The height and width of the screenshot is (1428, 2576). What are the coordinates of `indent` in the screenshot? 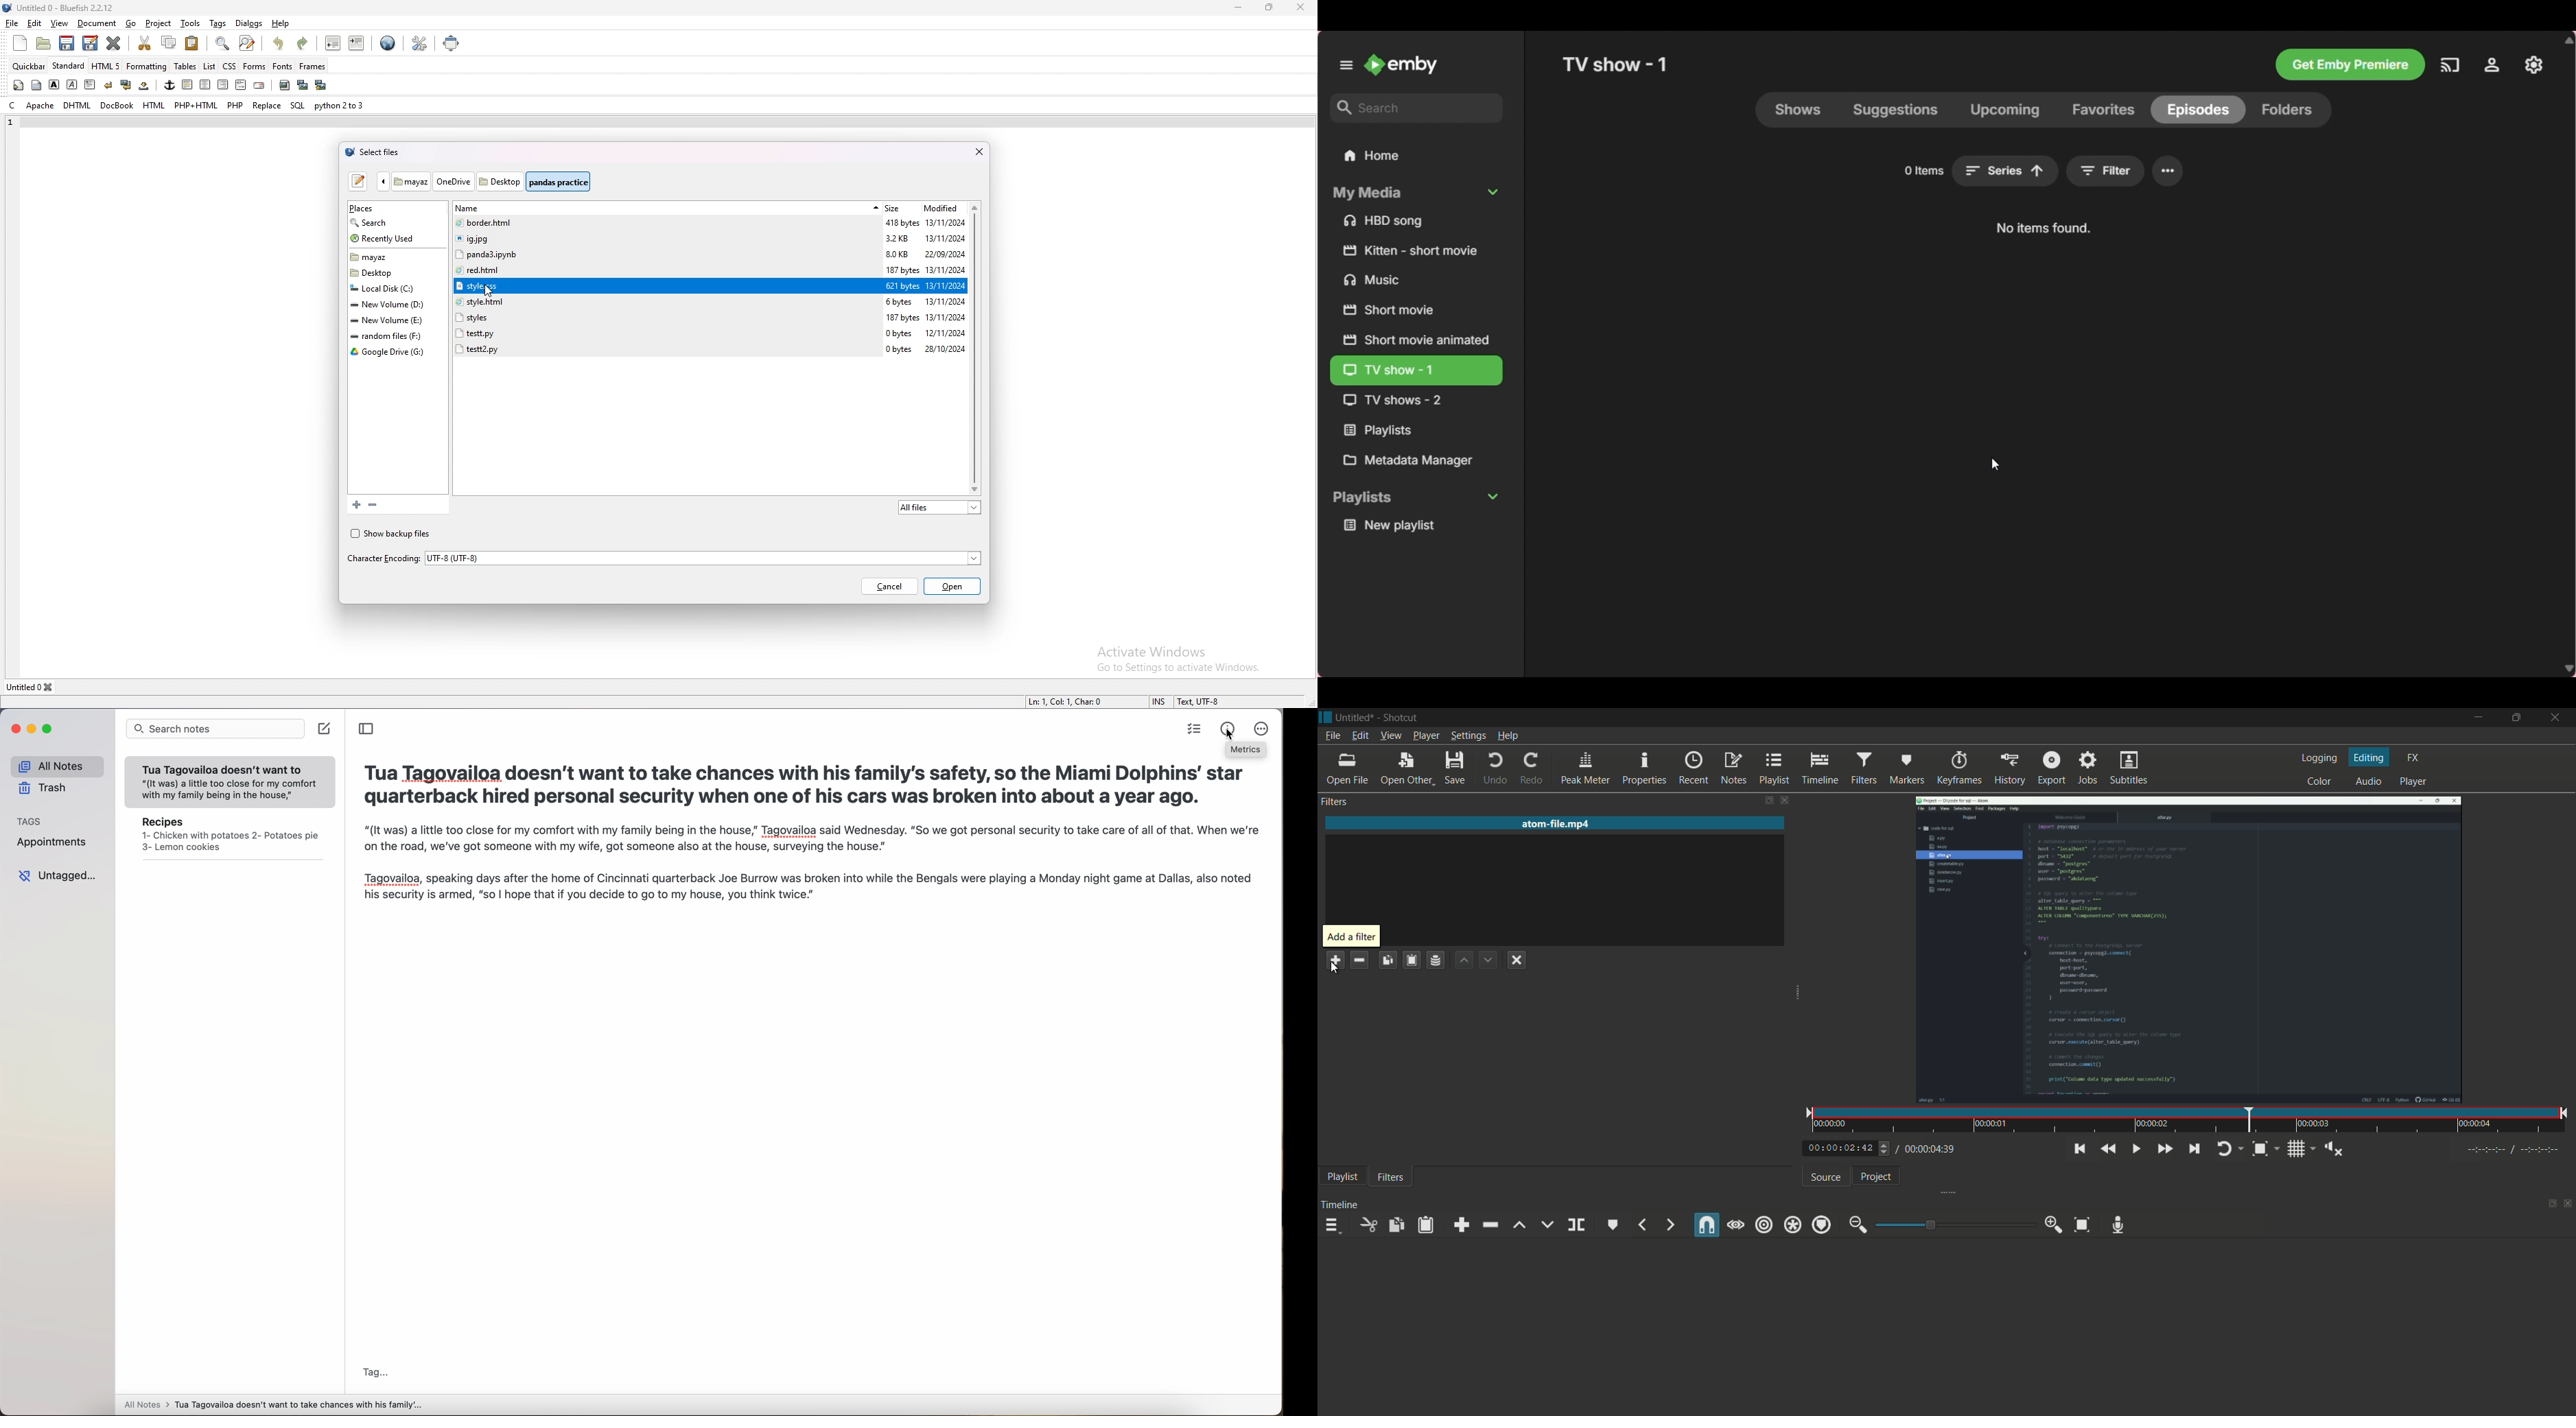 It's located at (358, 43).